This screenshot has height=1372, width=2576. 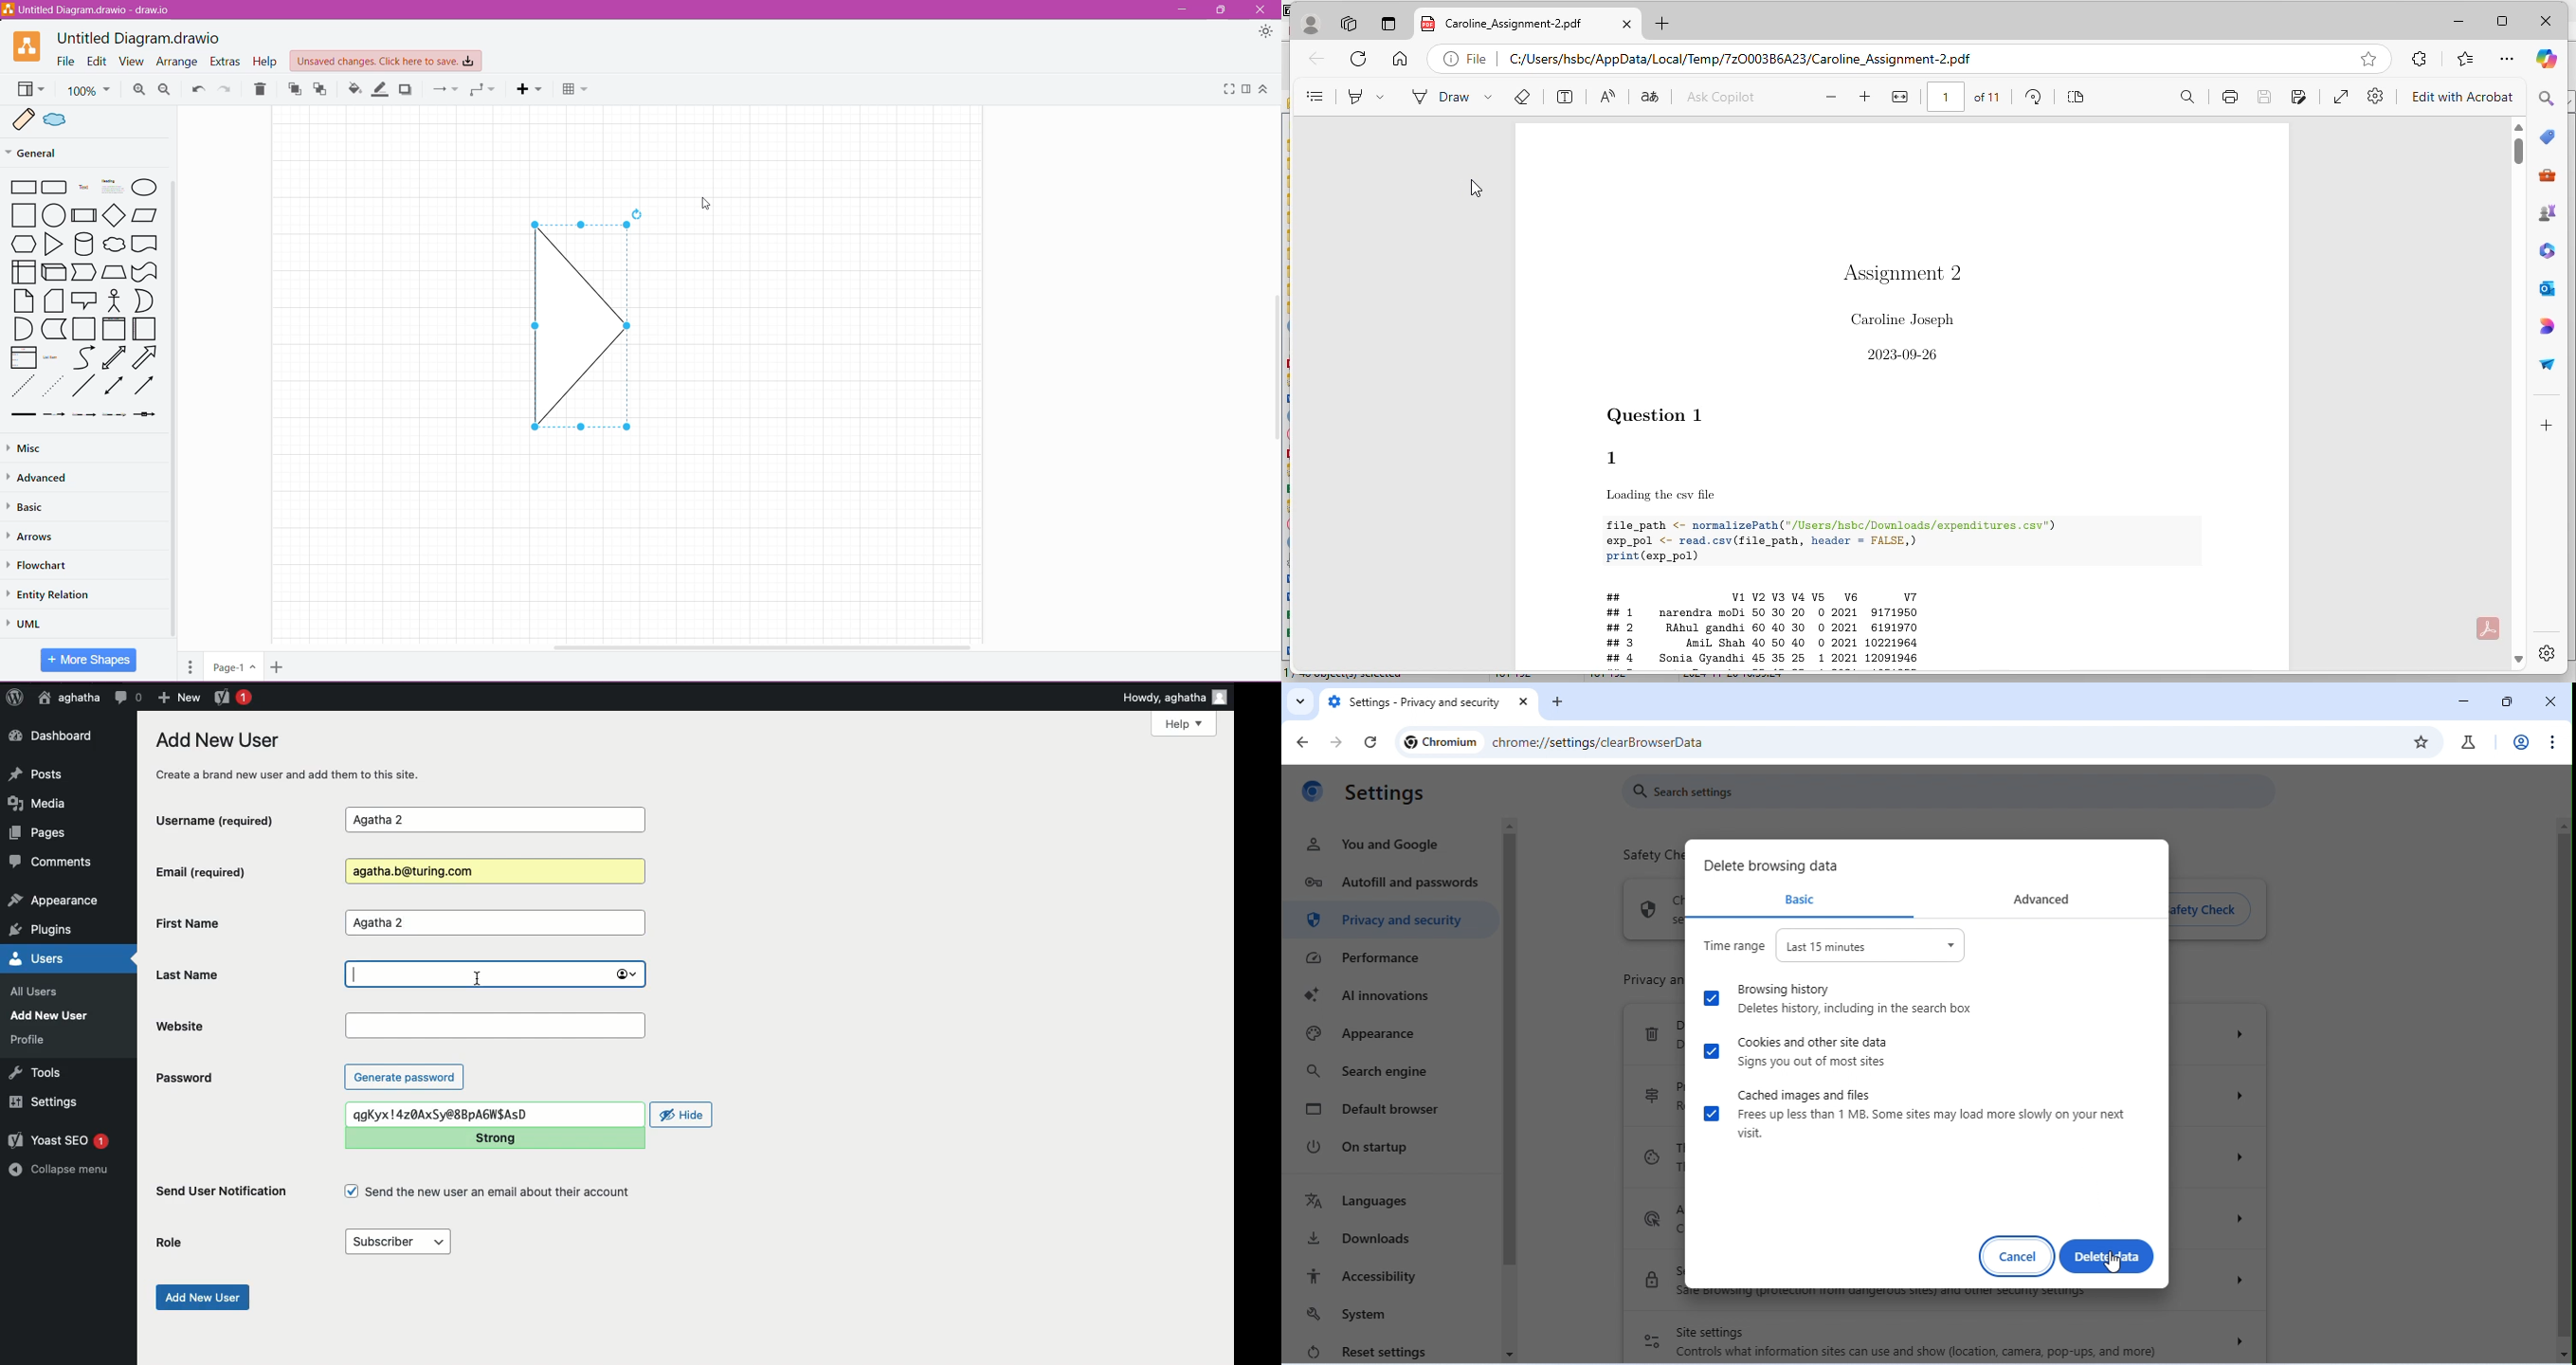 What do you see at coordinates (29, 47) in the screenshot?
I see `Application Logo` at bounding box center [29, 47].